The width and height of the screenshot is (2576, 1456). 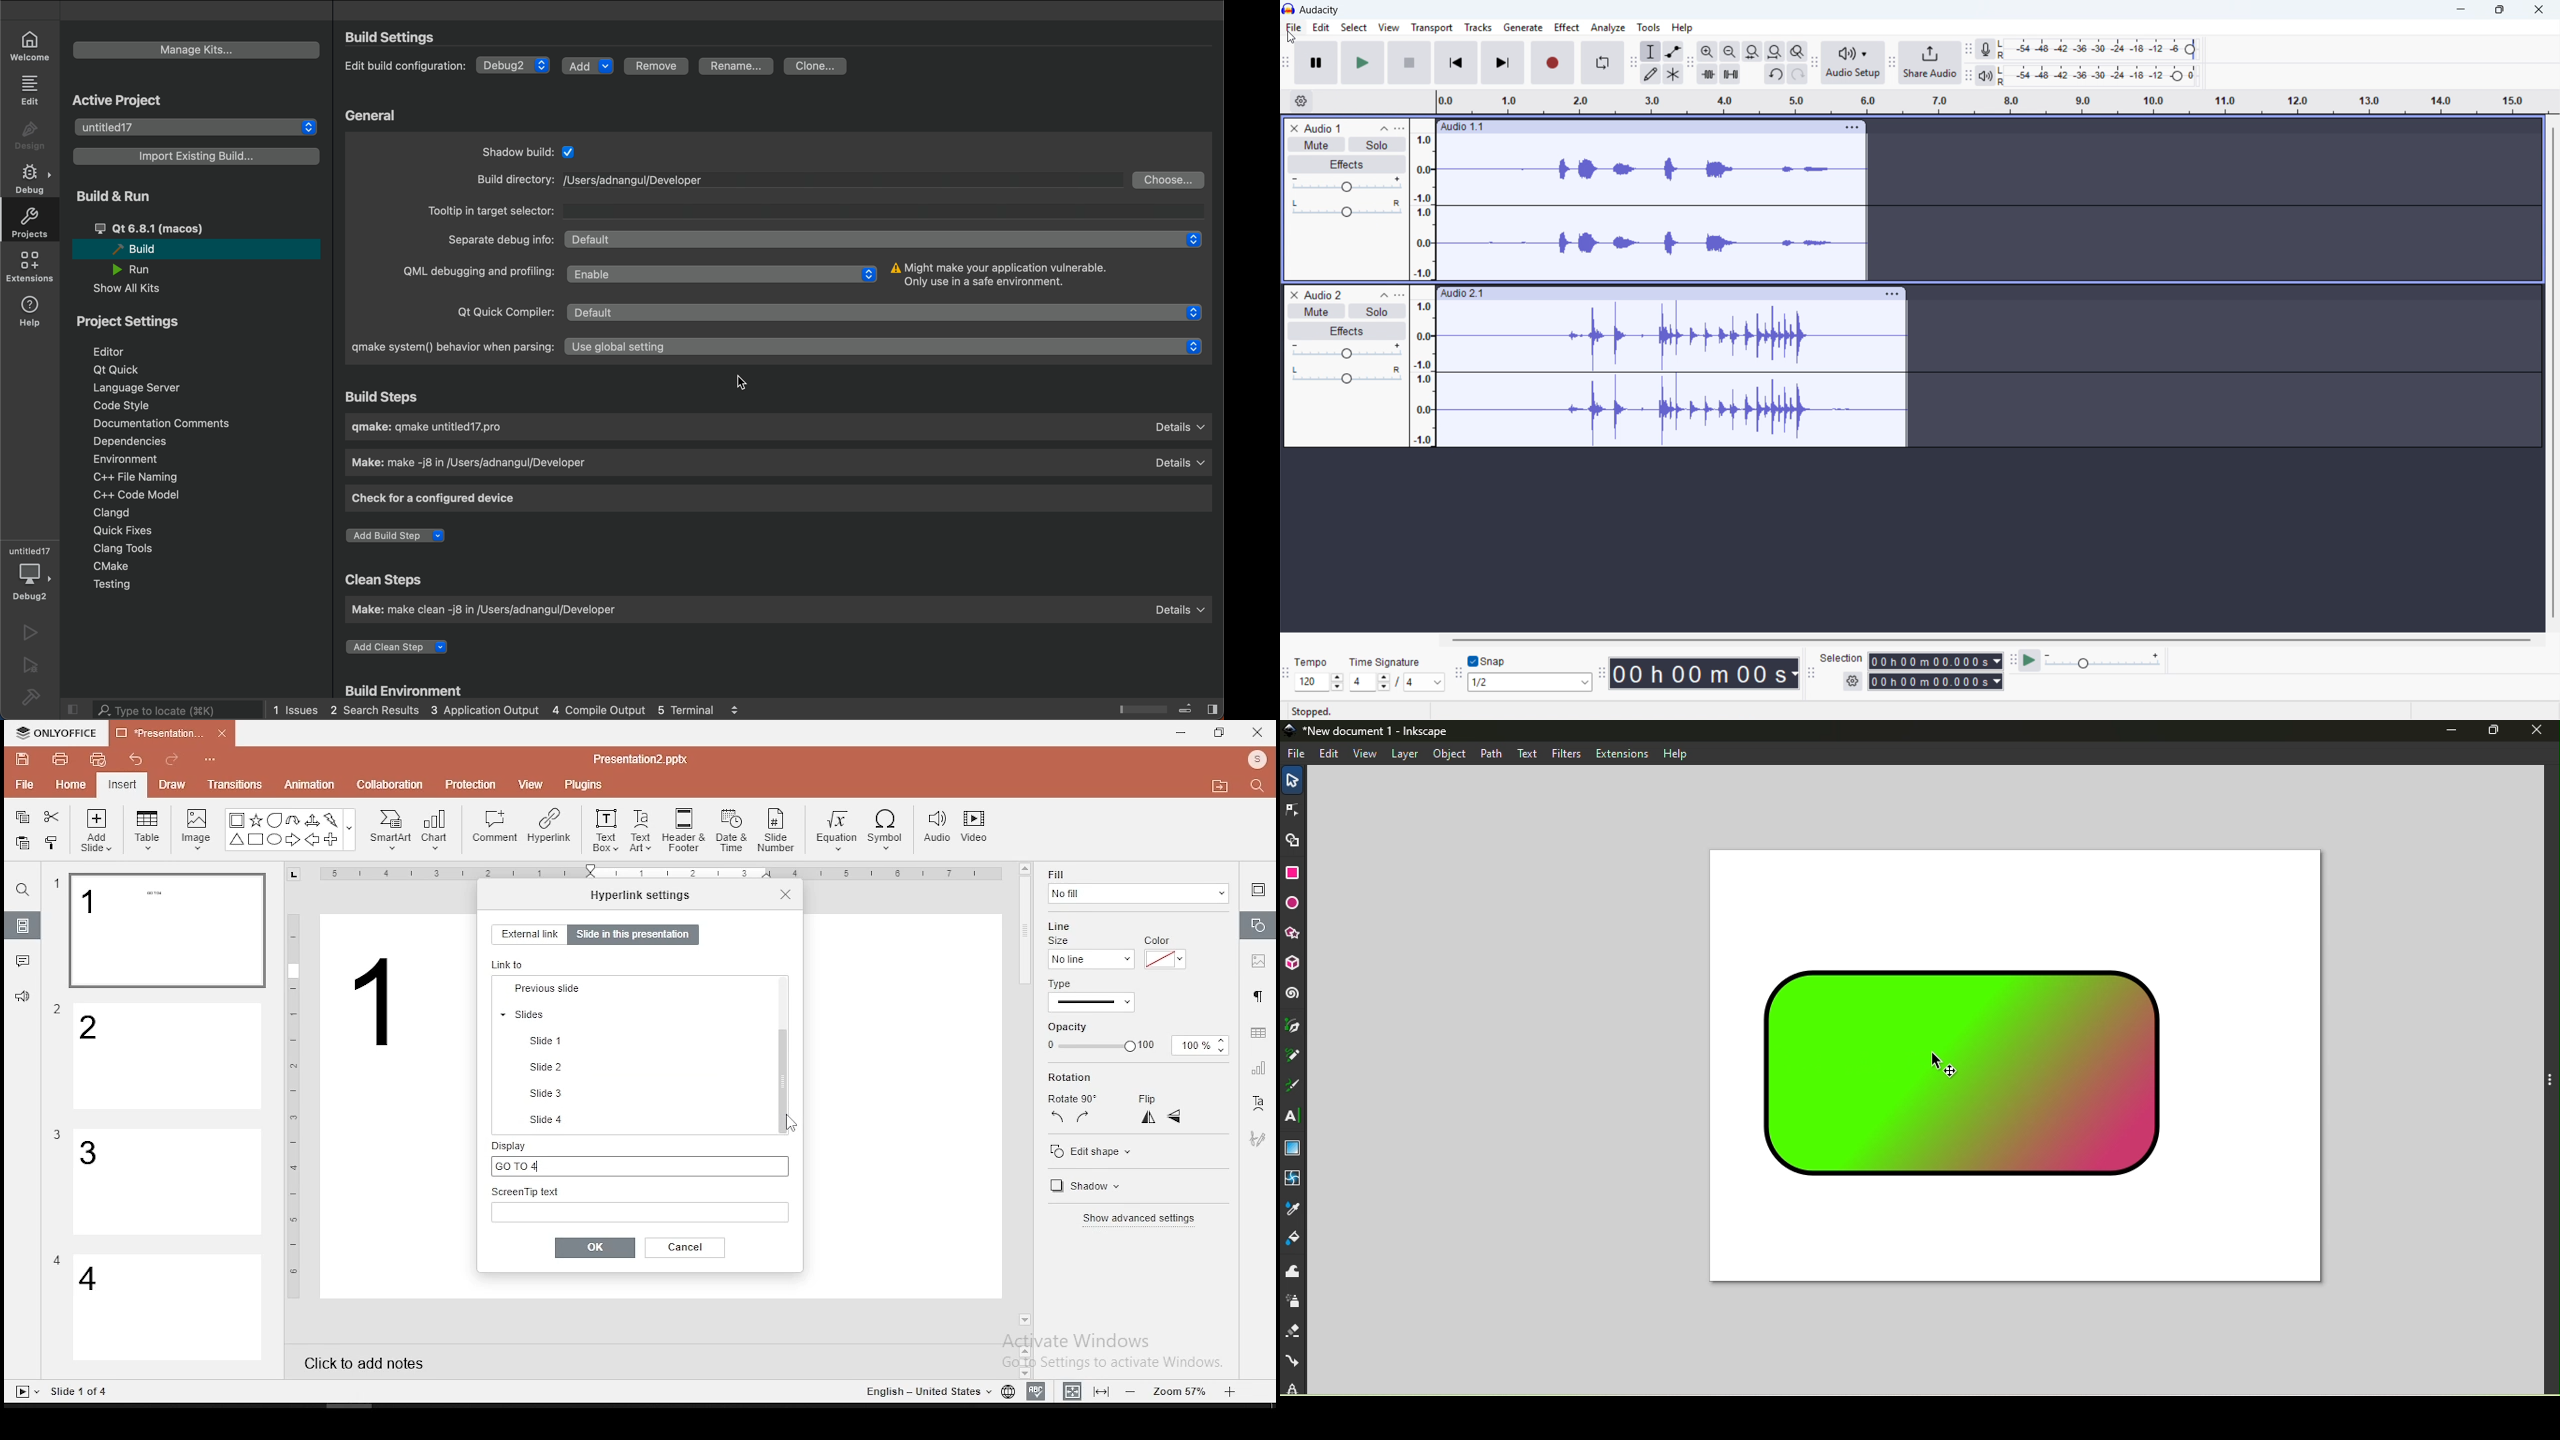 What do you see at coordinates (1294, 1328) in the screenshot?
I see `Eraser` at bounding box center [1294, 1328].